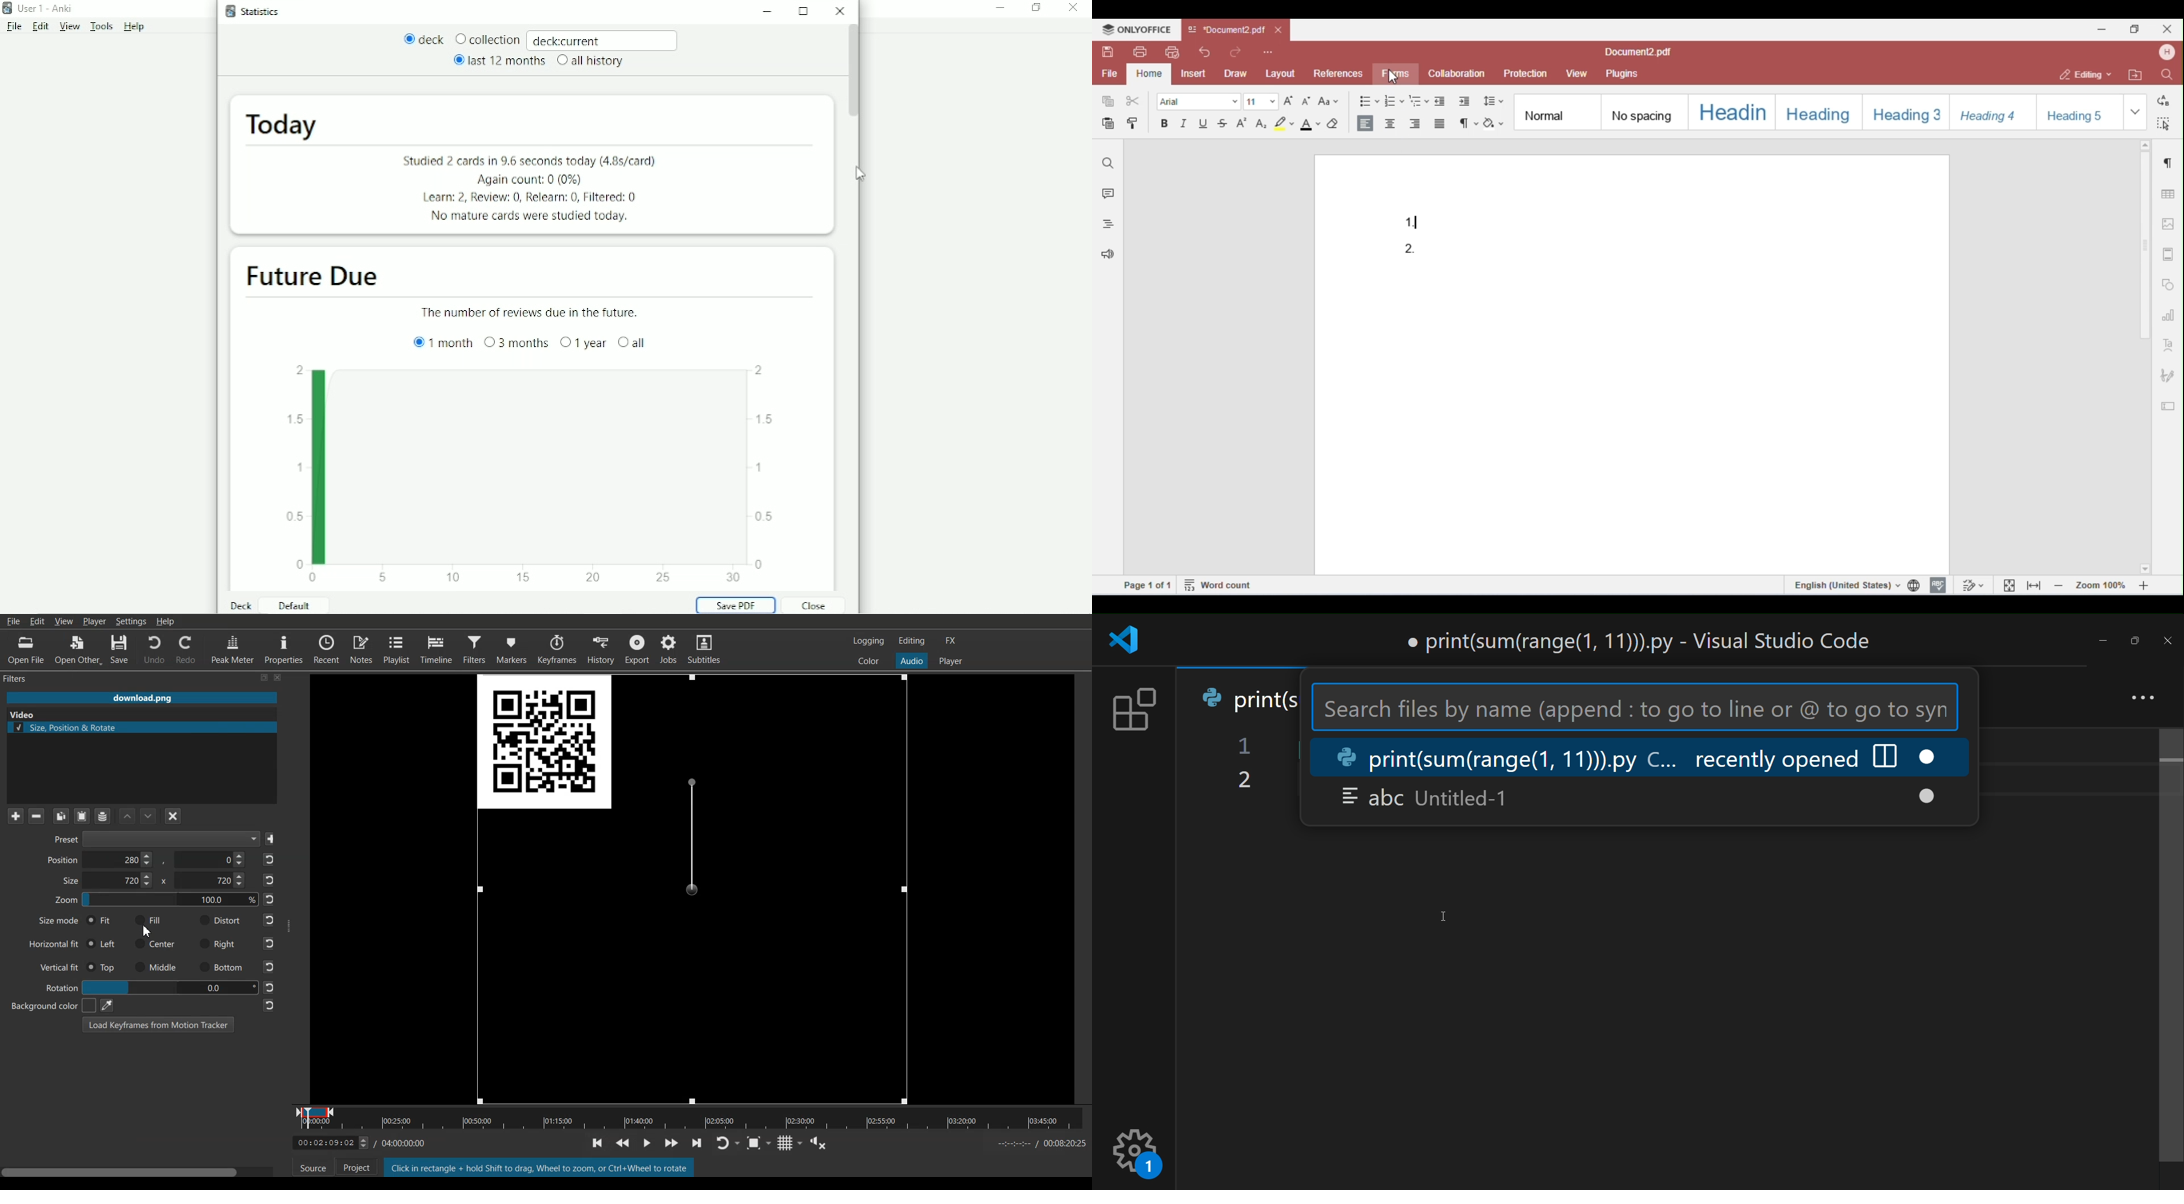 Image resolution: width=2184 pixels, height=1204 pixels. I want to click on Switch to the Editor layout, so click(912, 641).